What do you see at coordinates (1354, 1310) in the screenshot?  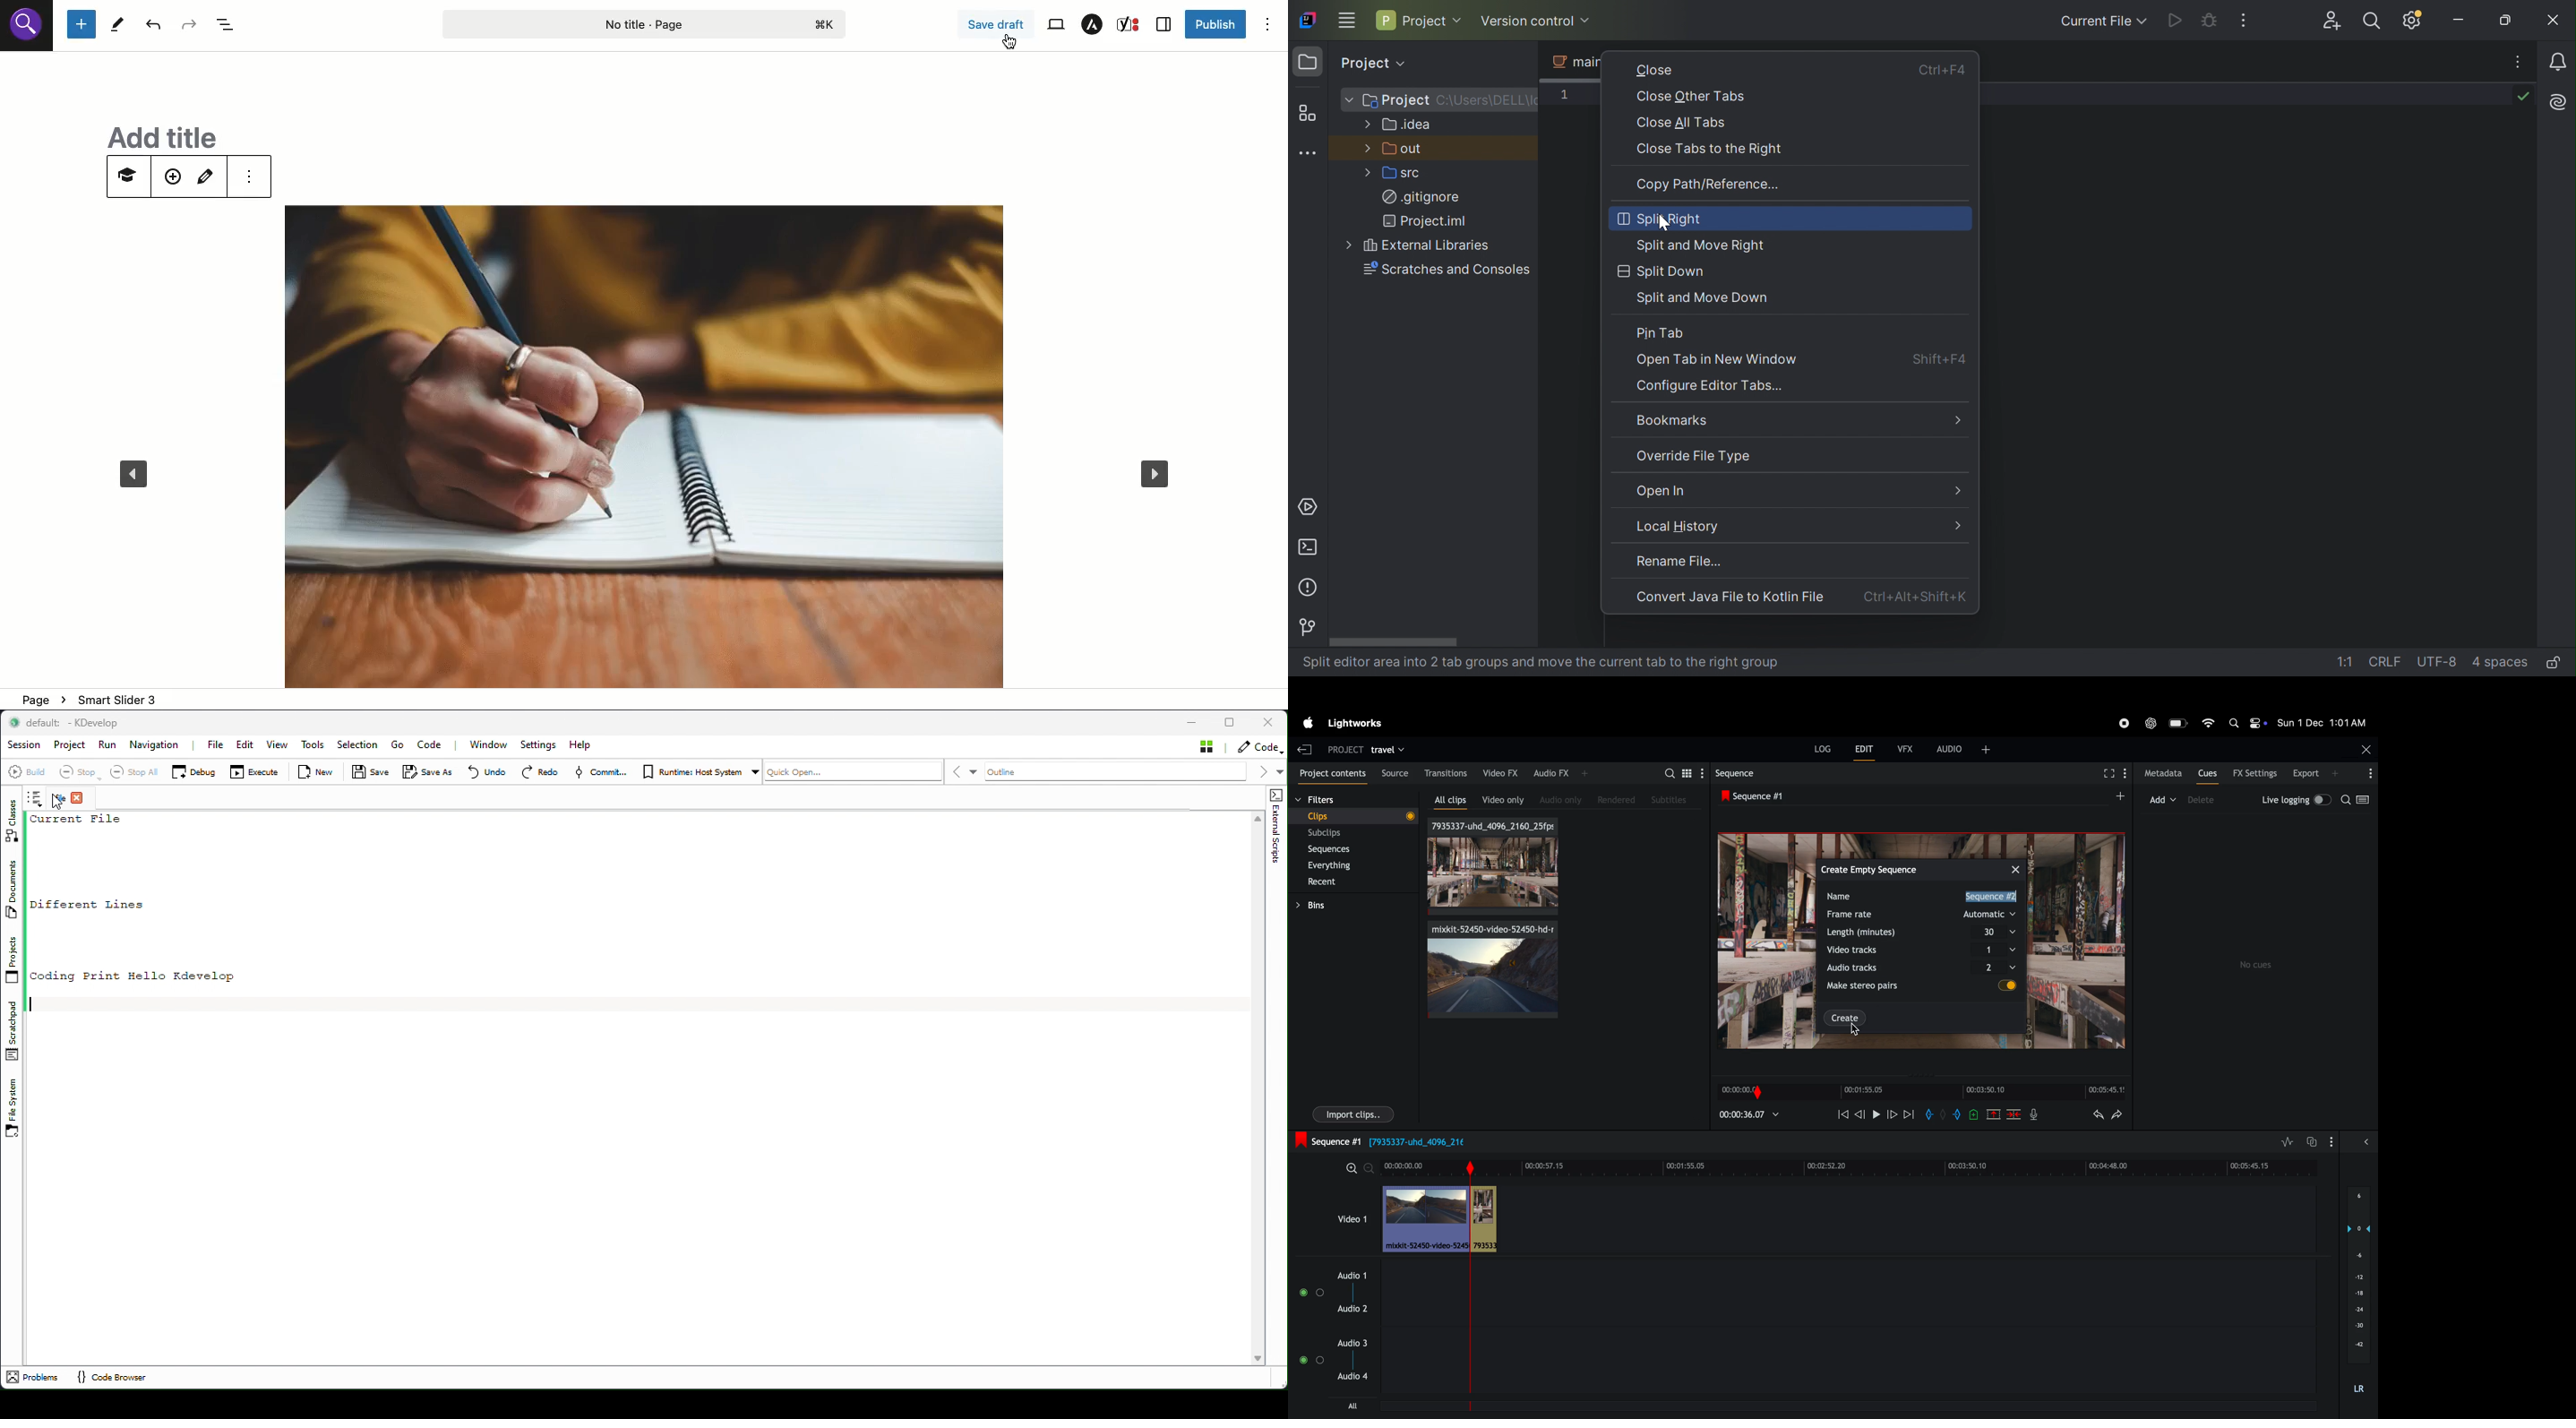 I see `Audio 2` at bounding box center [1354, 1310].